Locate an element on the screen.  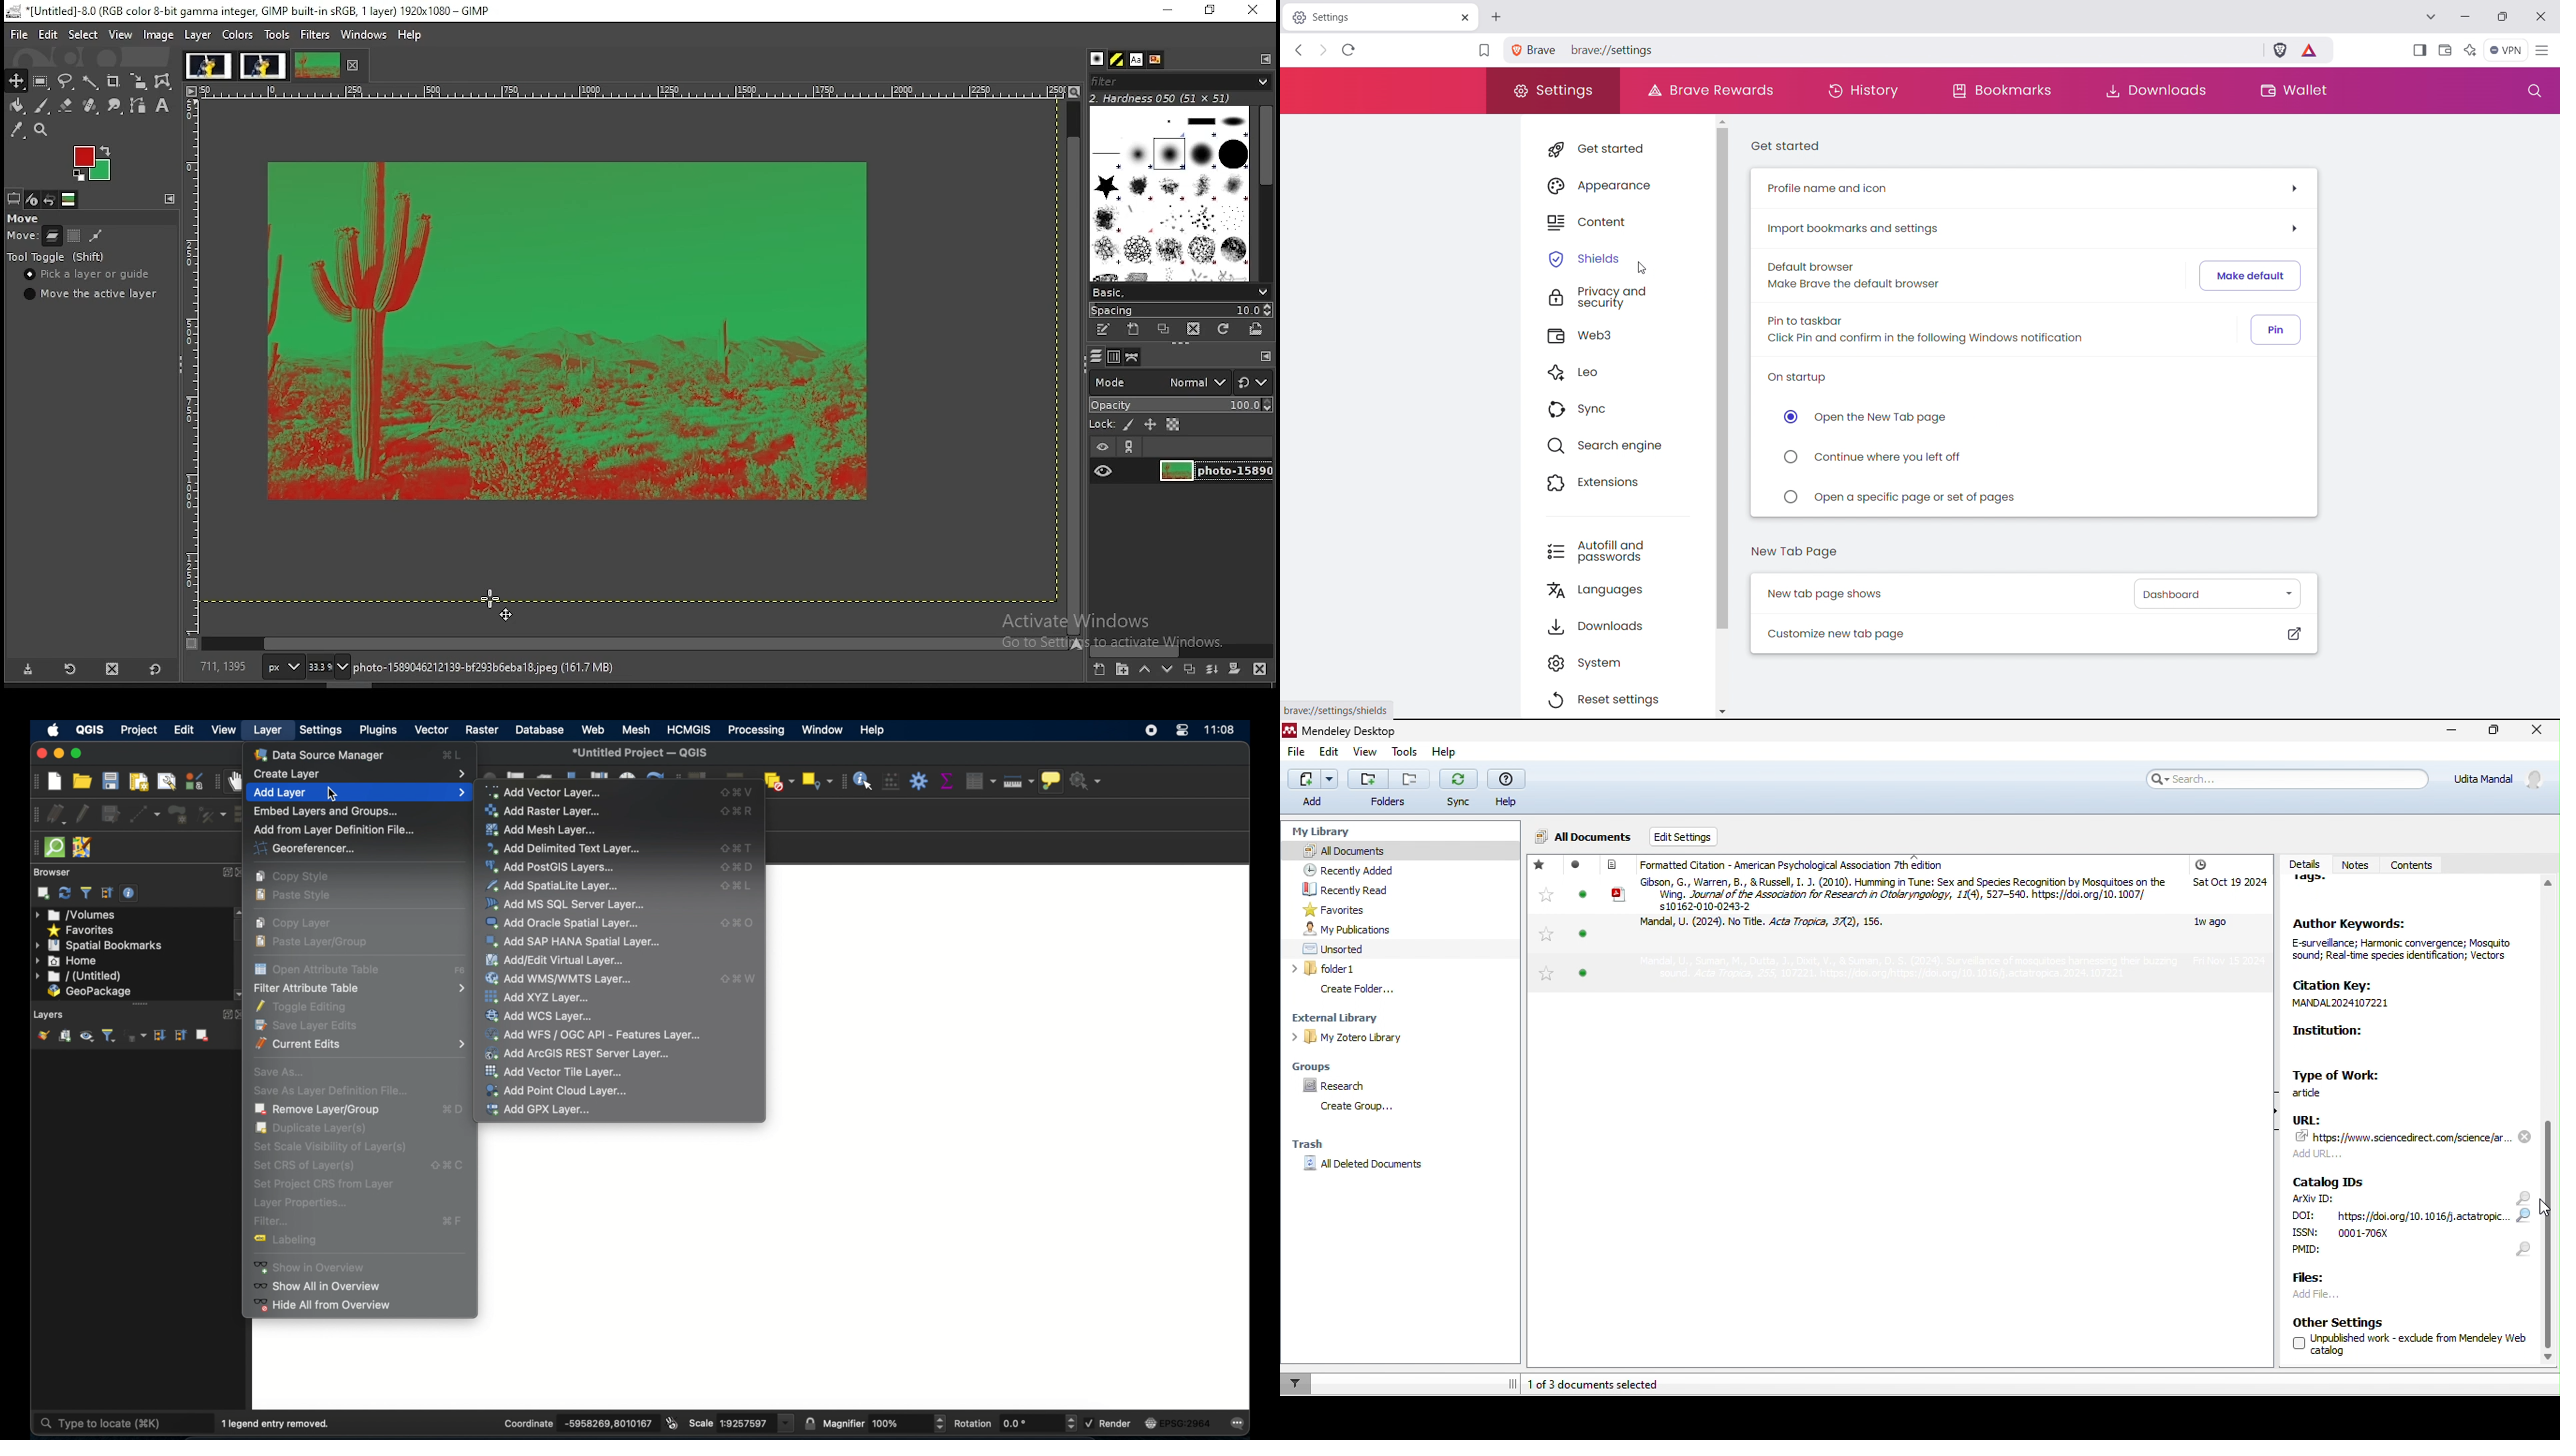
PMID is located at coordinates (2336, 1253).